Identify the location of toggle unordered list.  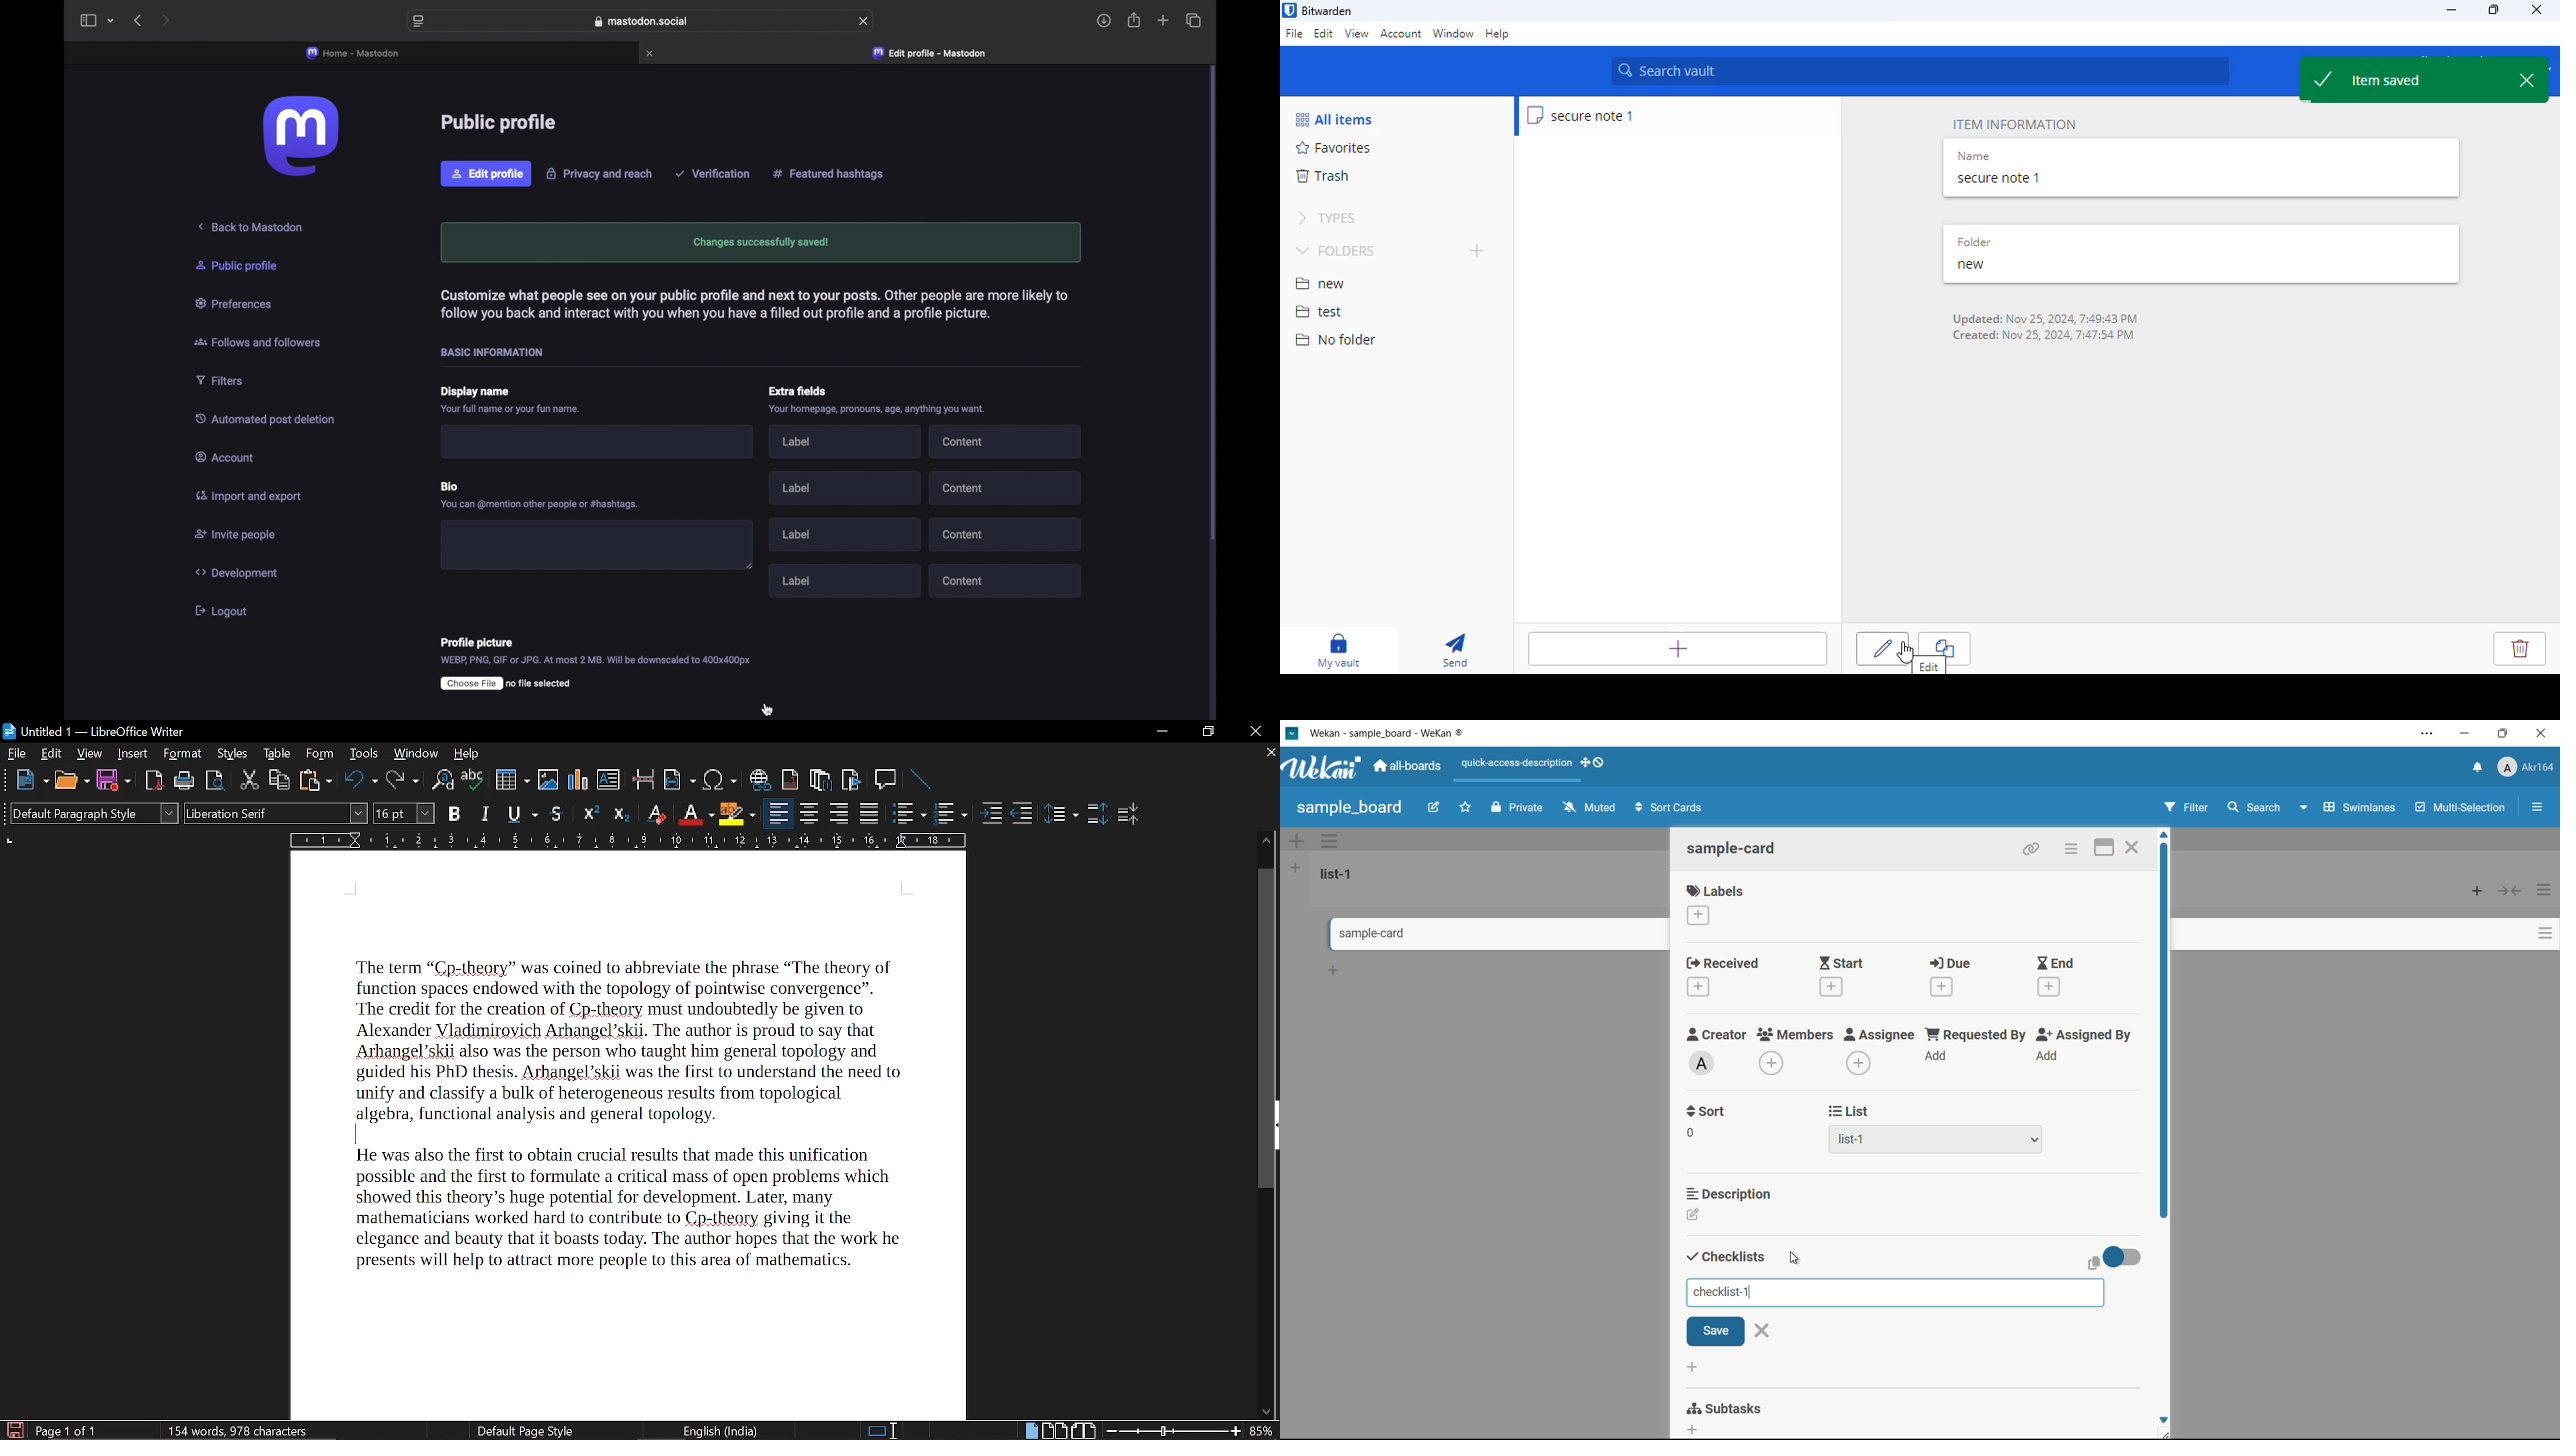
(951, 814).